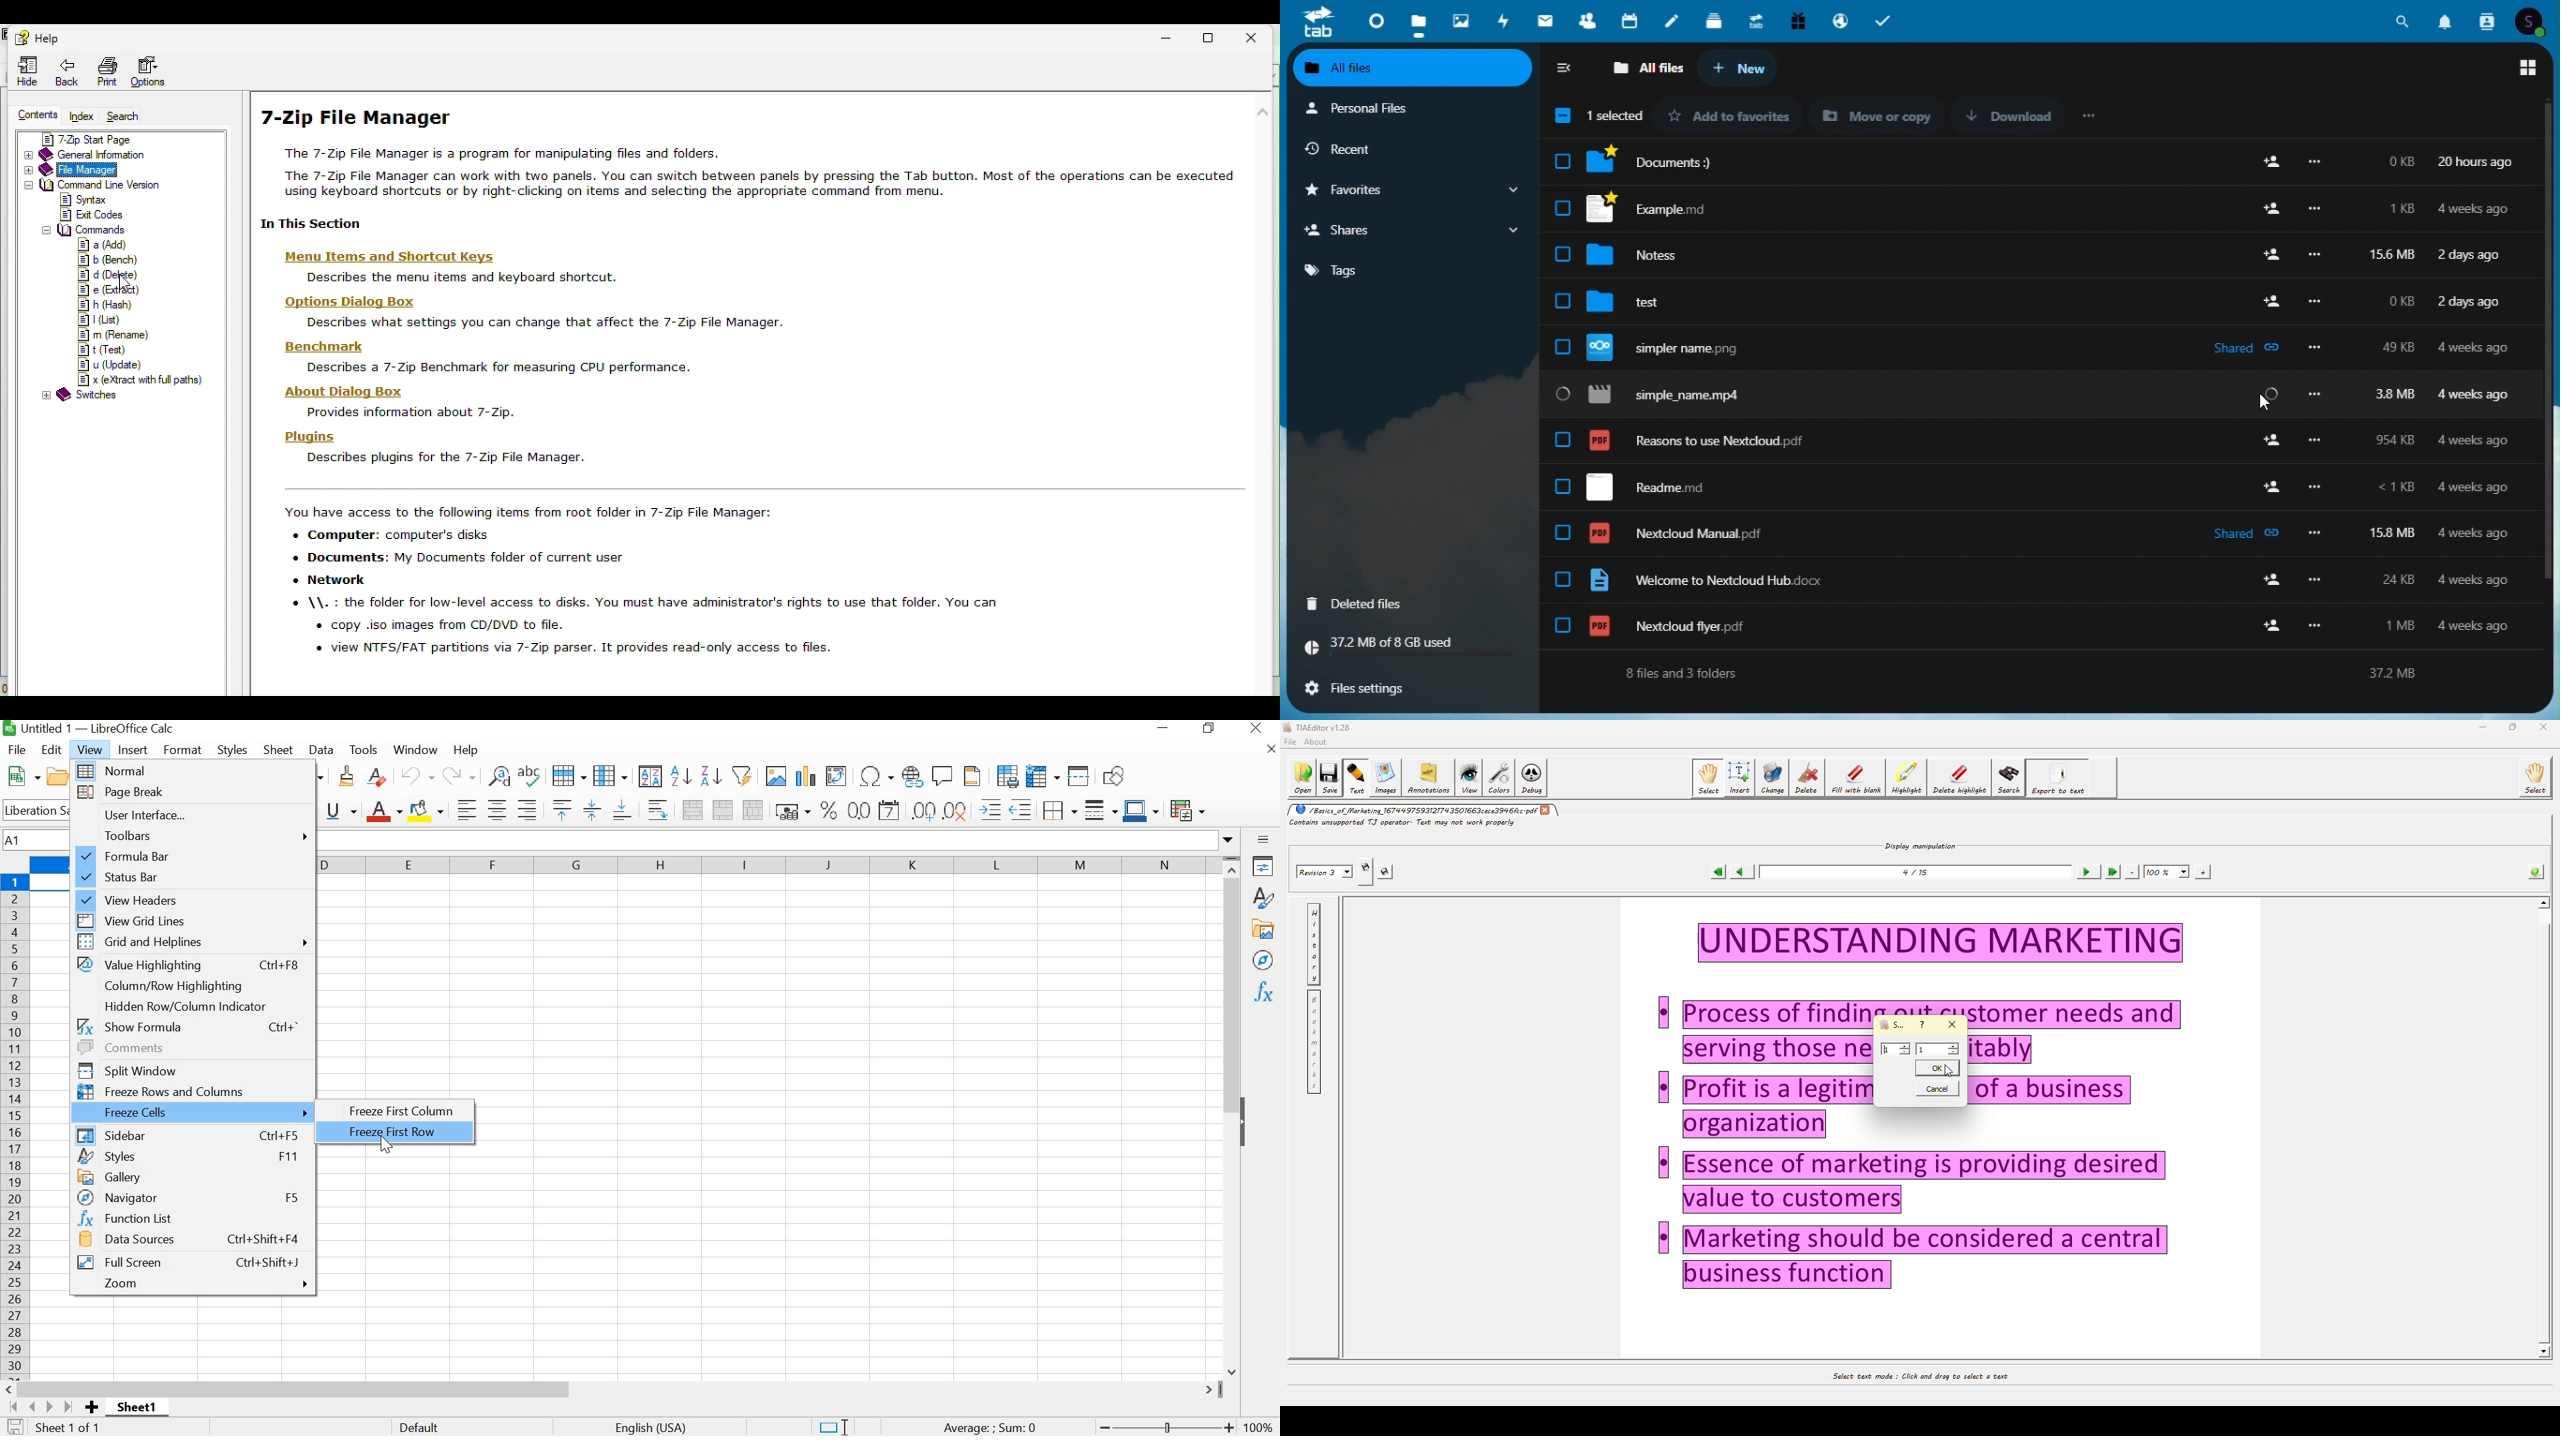  Describe the element at coordinates (183, 749) in the screenshot. I see `FORMAT` at that location.